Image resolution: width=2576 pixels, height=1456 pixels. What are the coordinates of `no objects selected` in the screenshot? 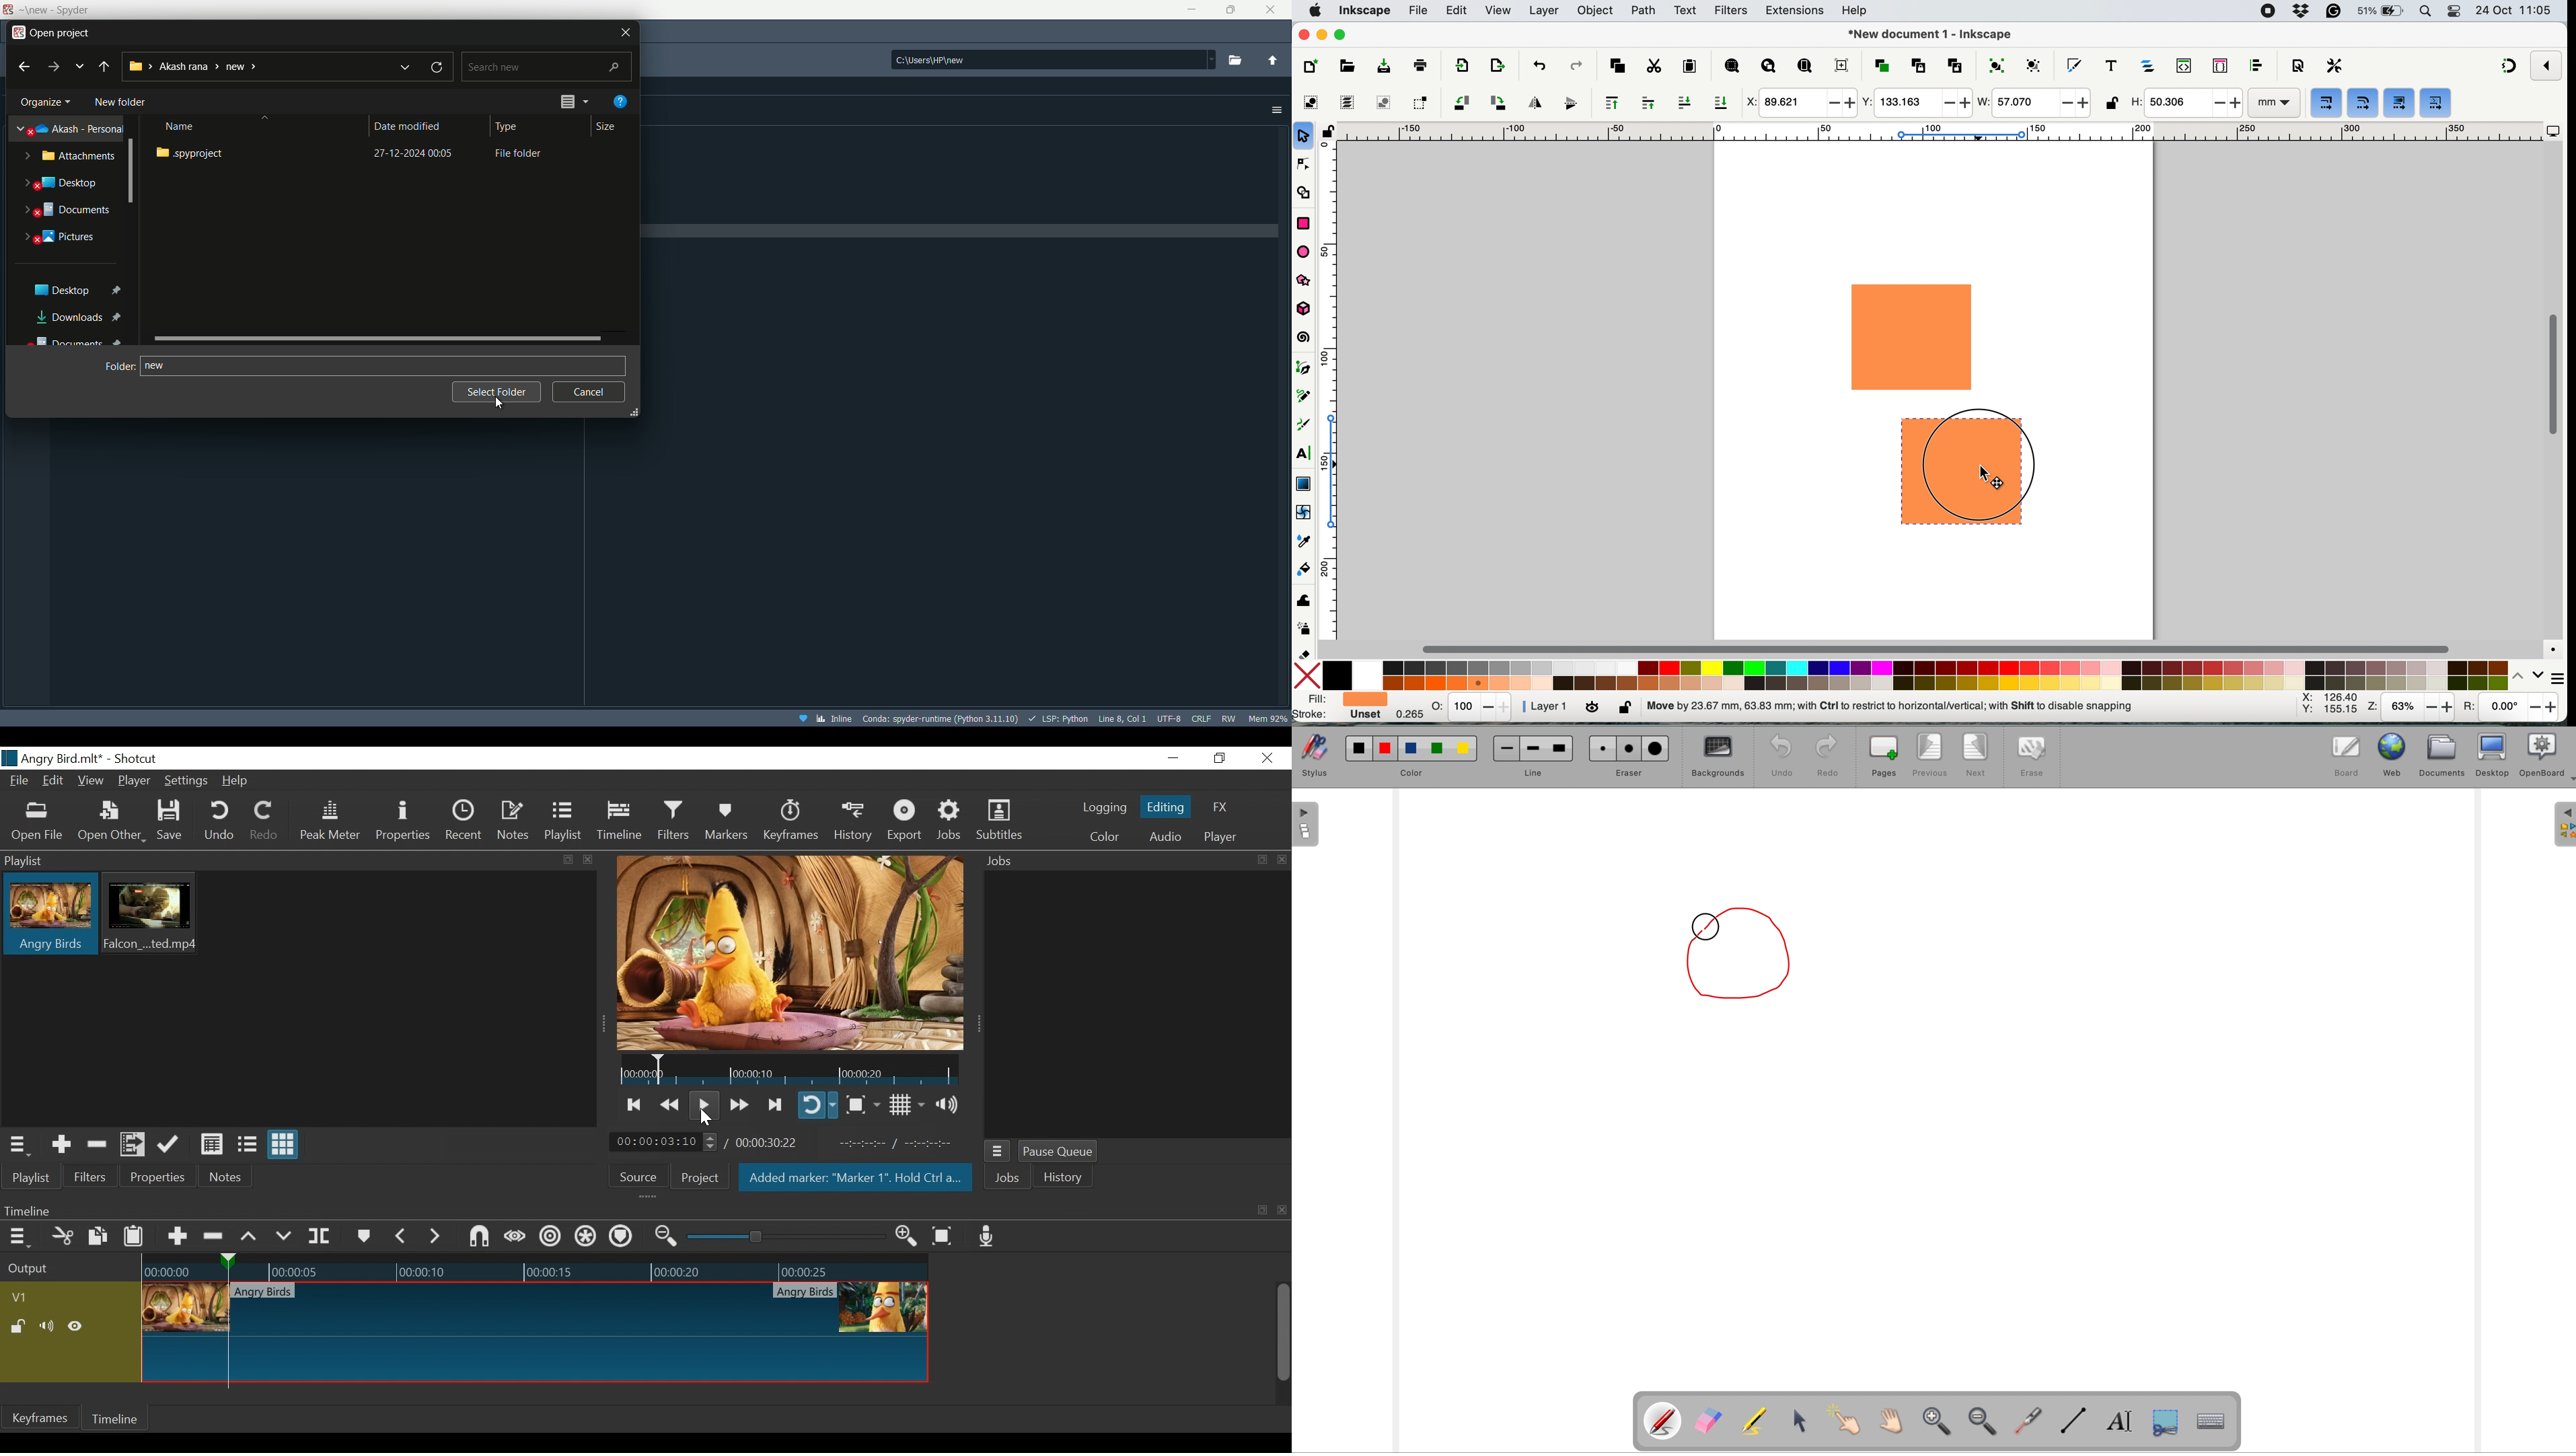 It's located at (1908, 706).